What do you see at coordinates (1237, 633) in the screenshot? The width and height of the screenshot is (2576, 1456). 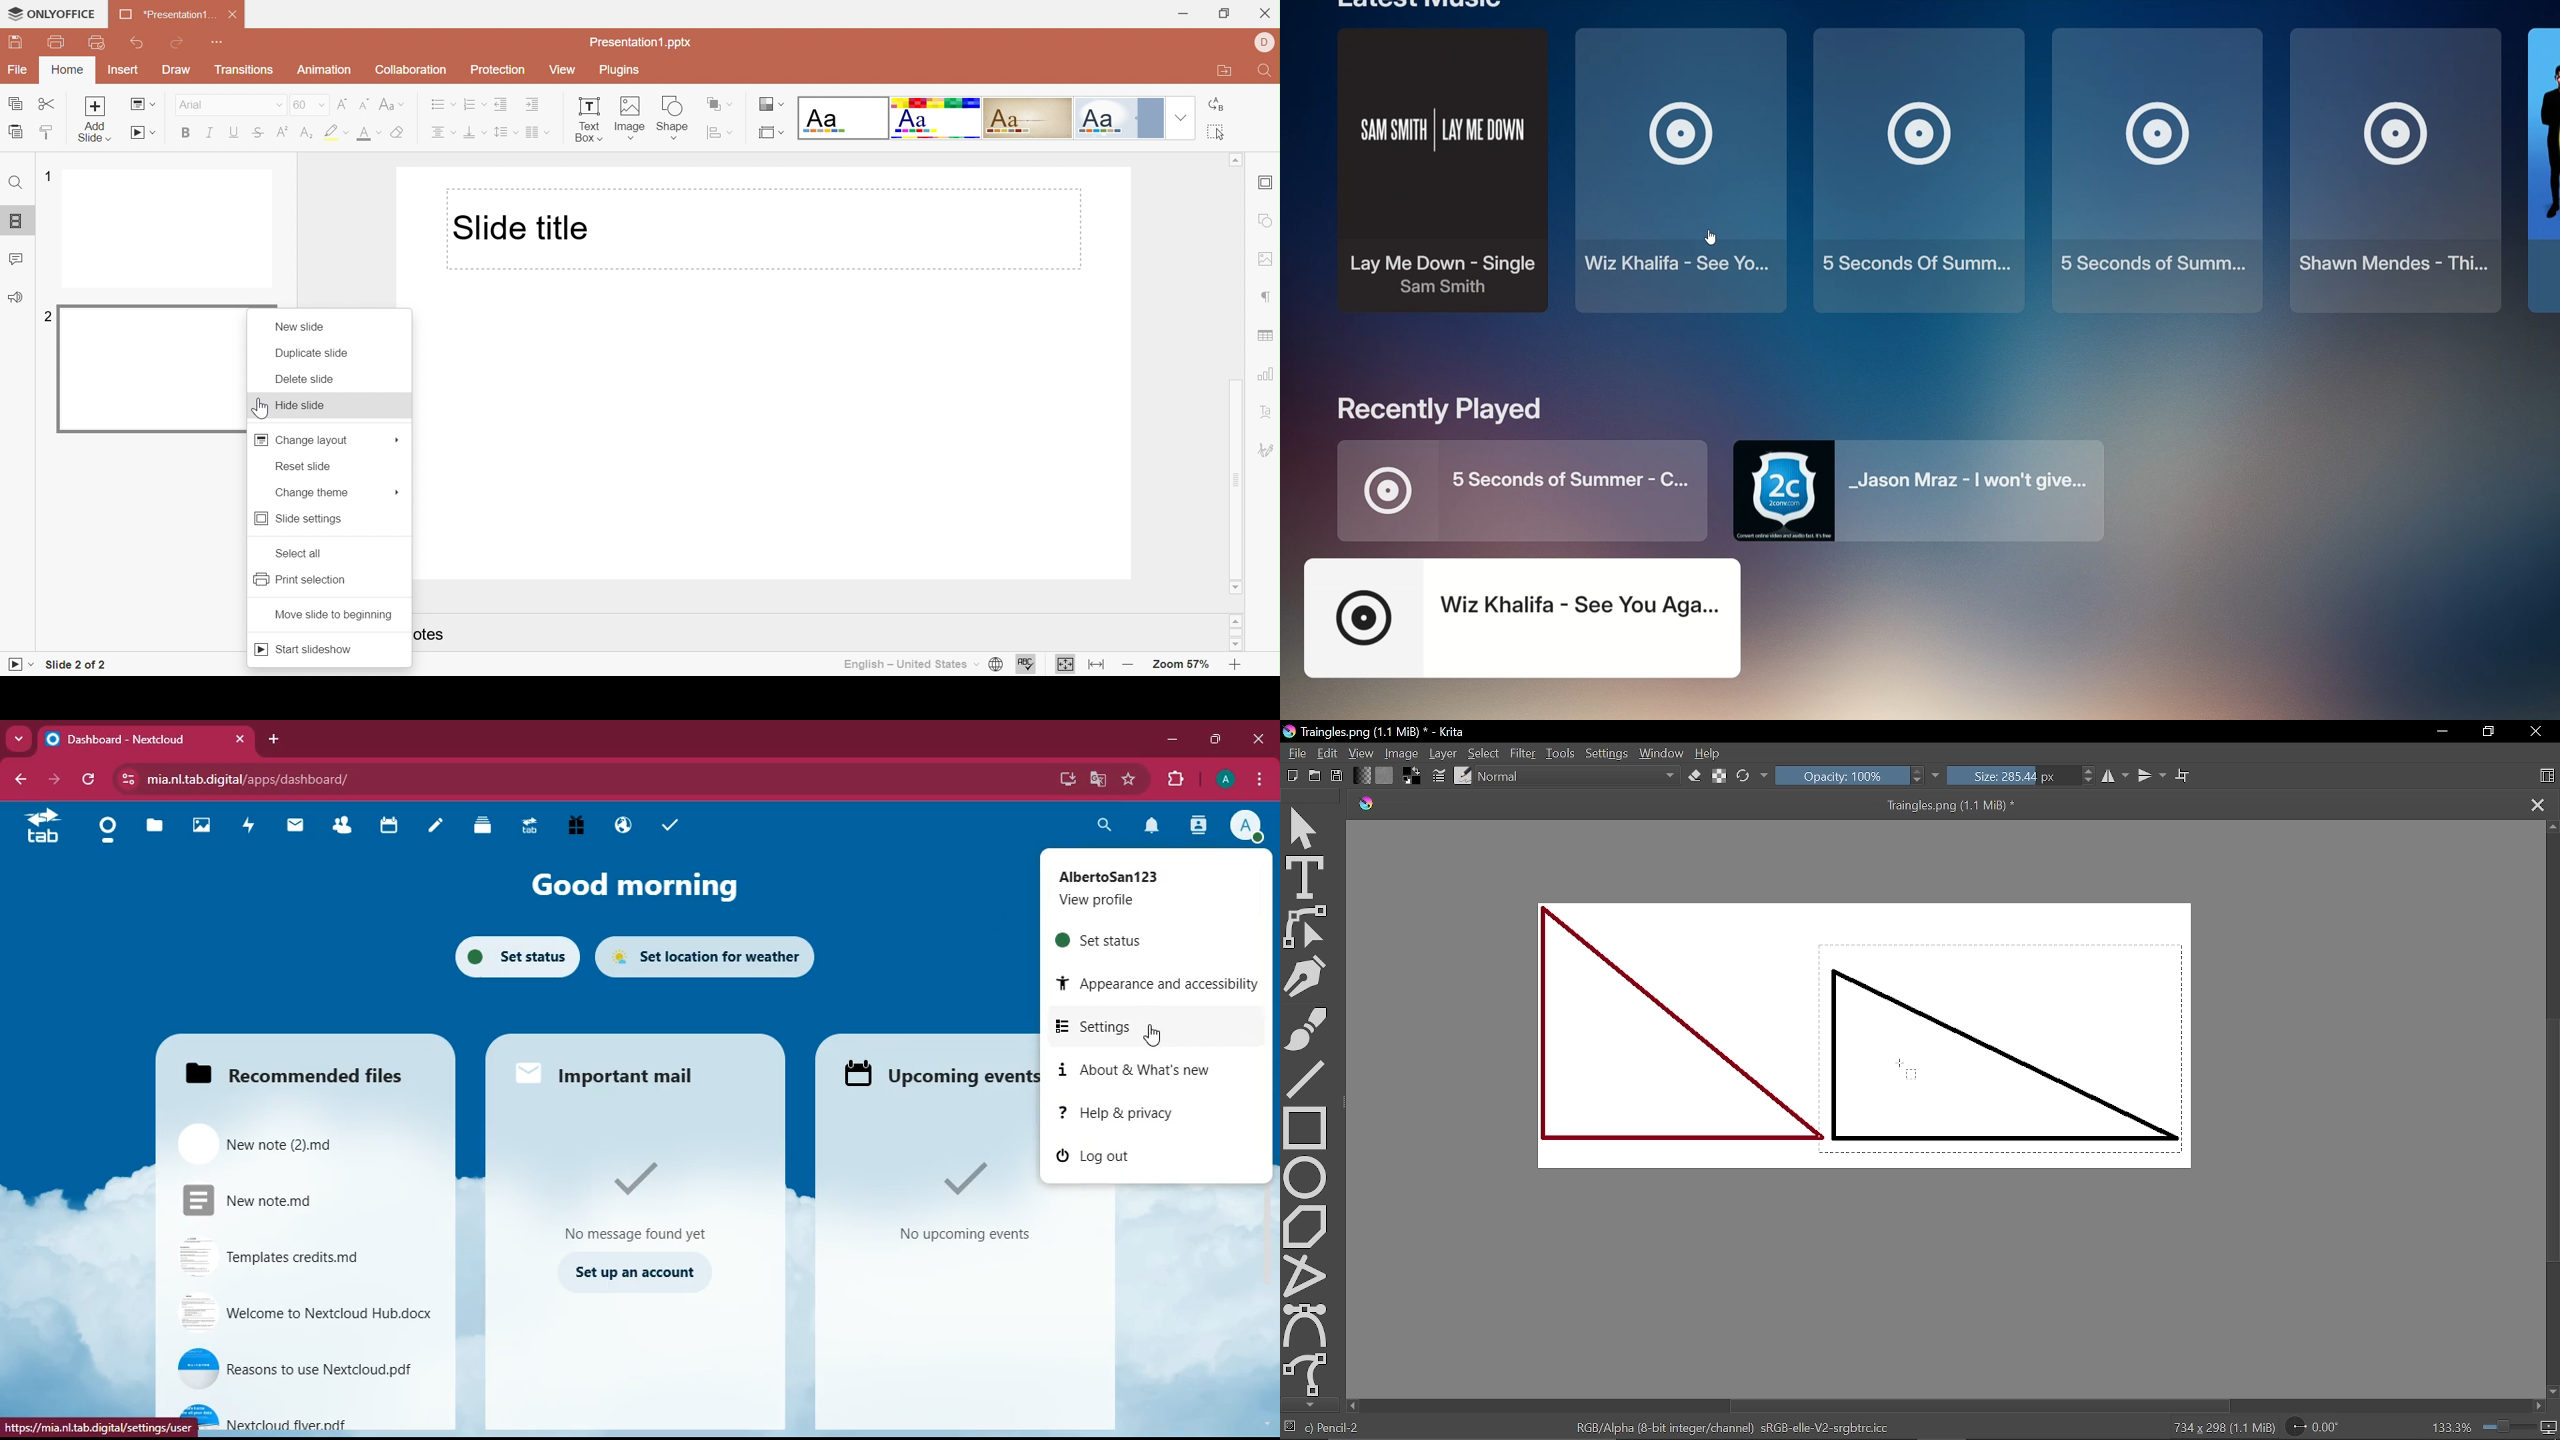 I see `Scroll Bar` at bounding box center [1237, 633].